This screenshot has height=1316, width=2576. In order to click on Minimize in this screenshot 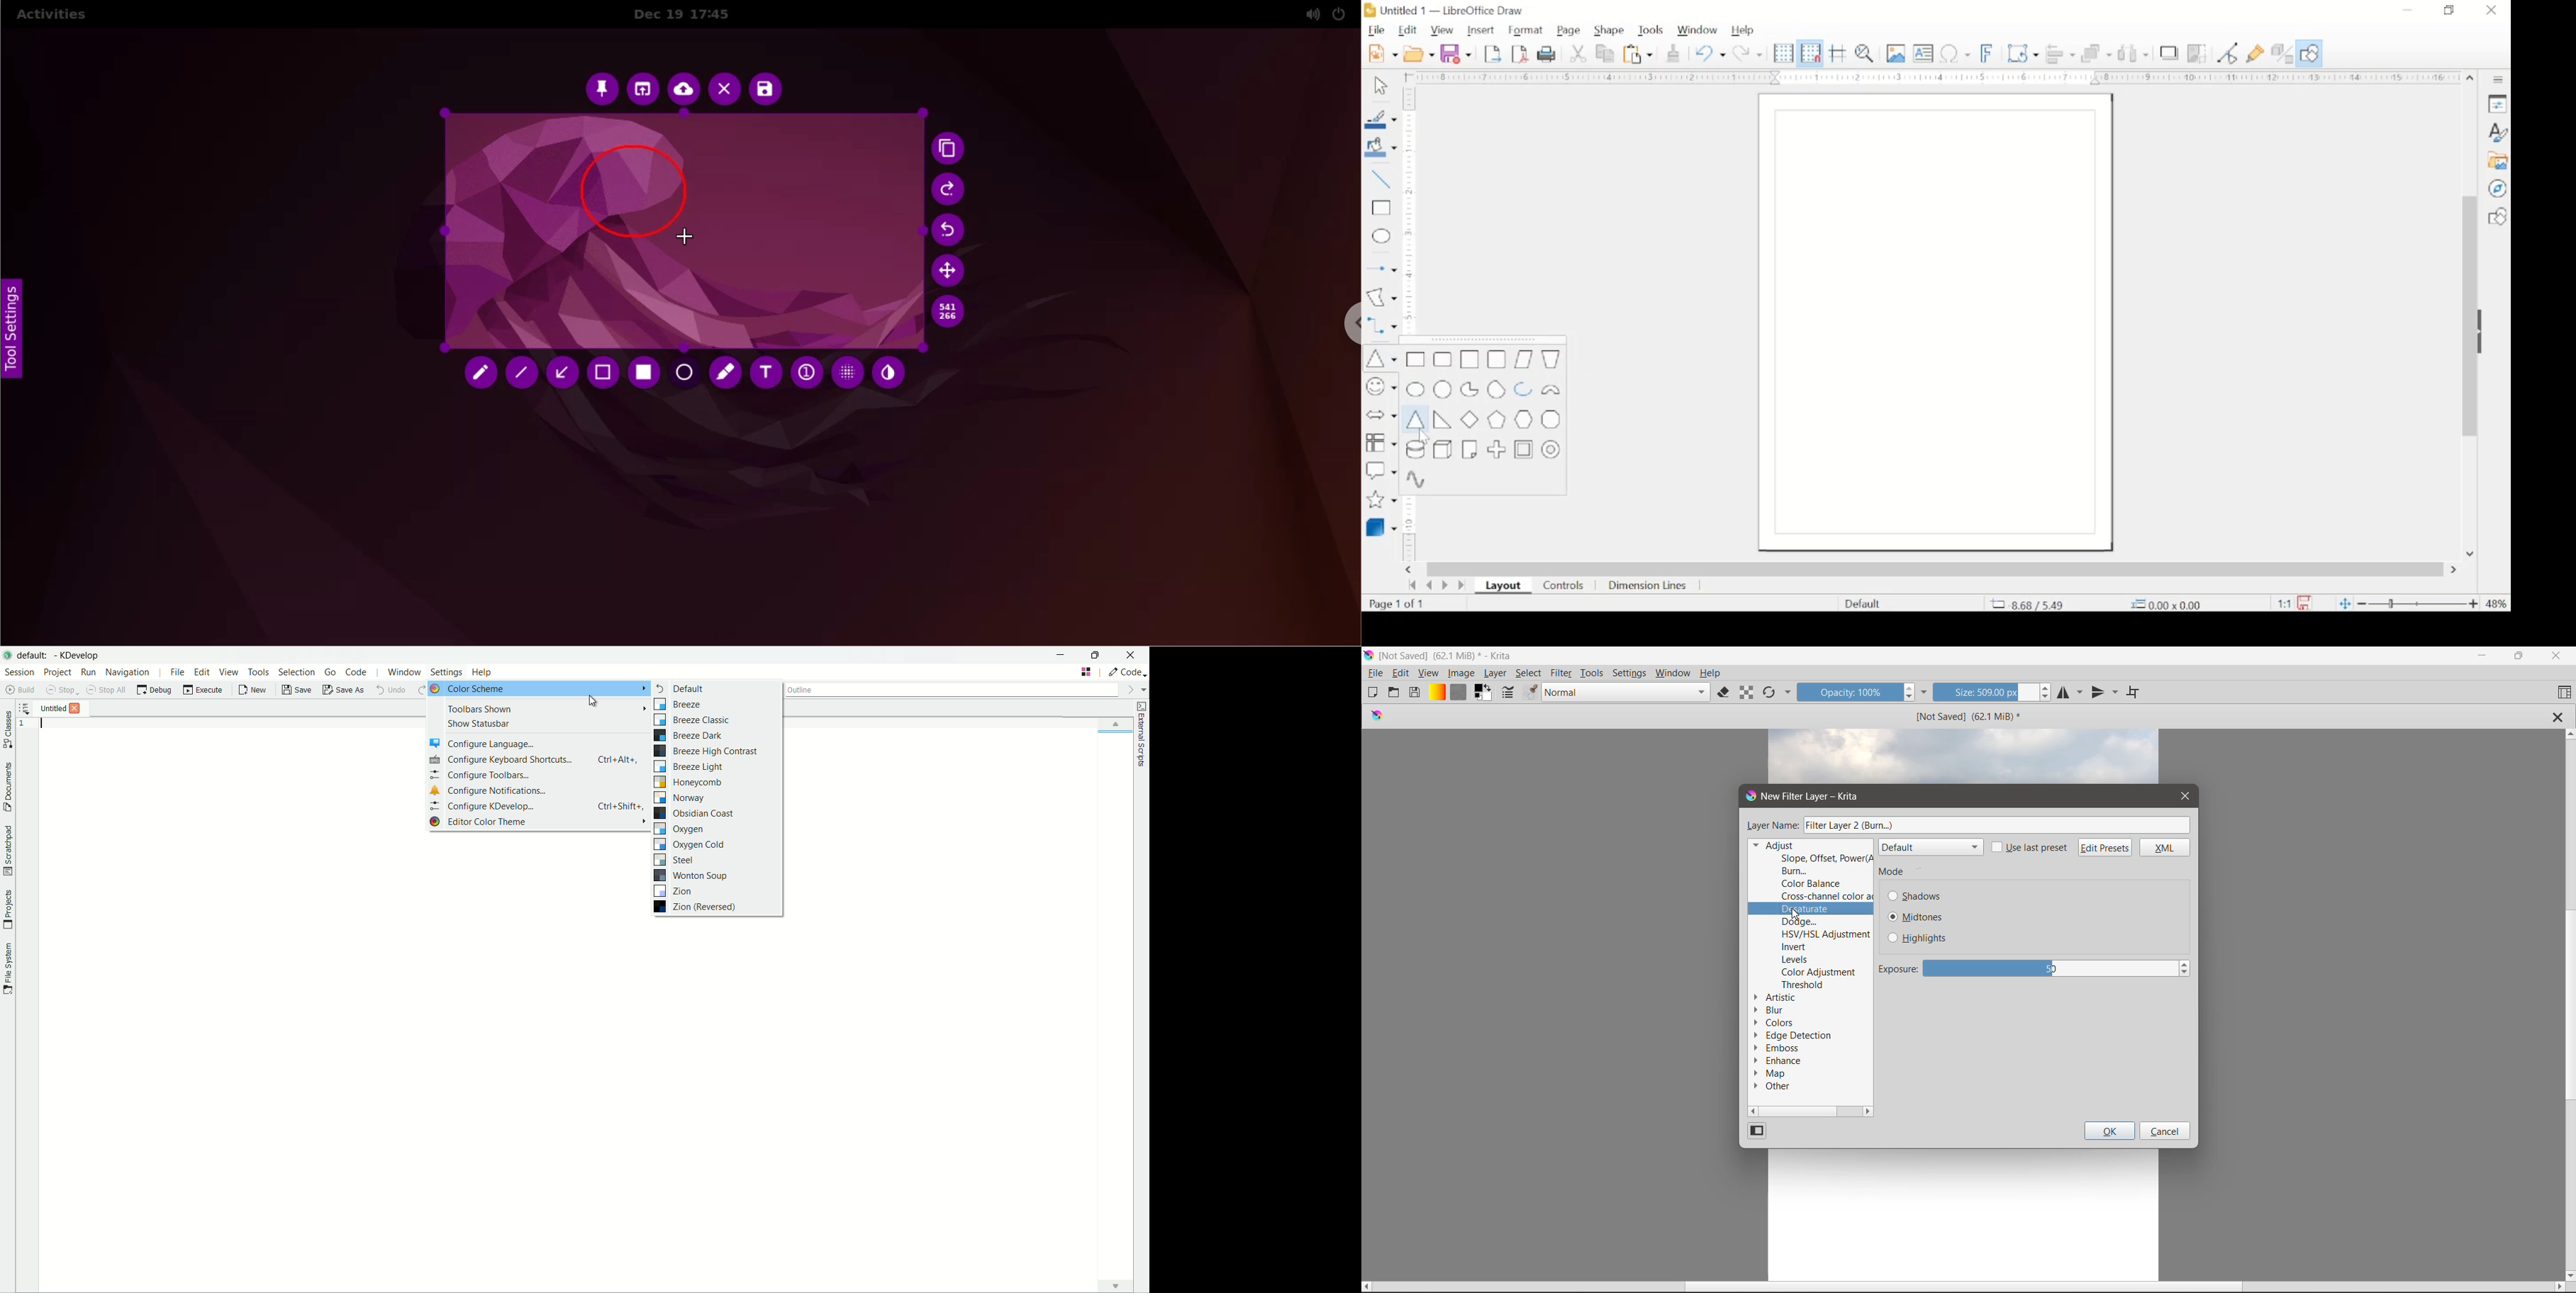, I will do `click(2479, 654)`.